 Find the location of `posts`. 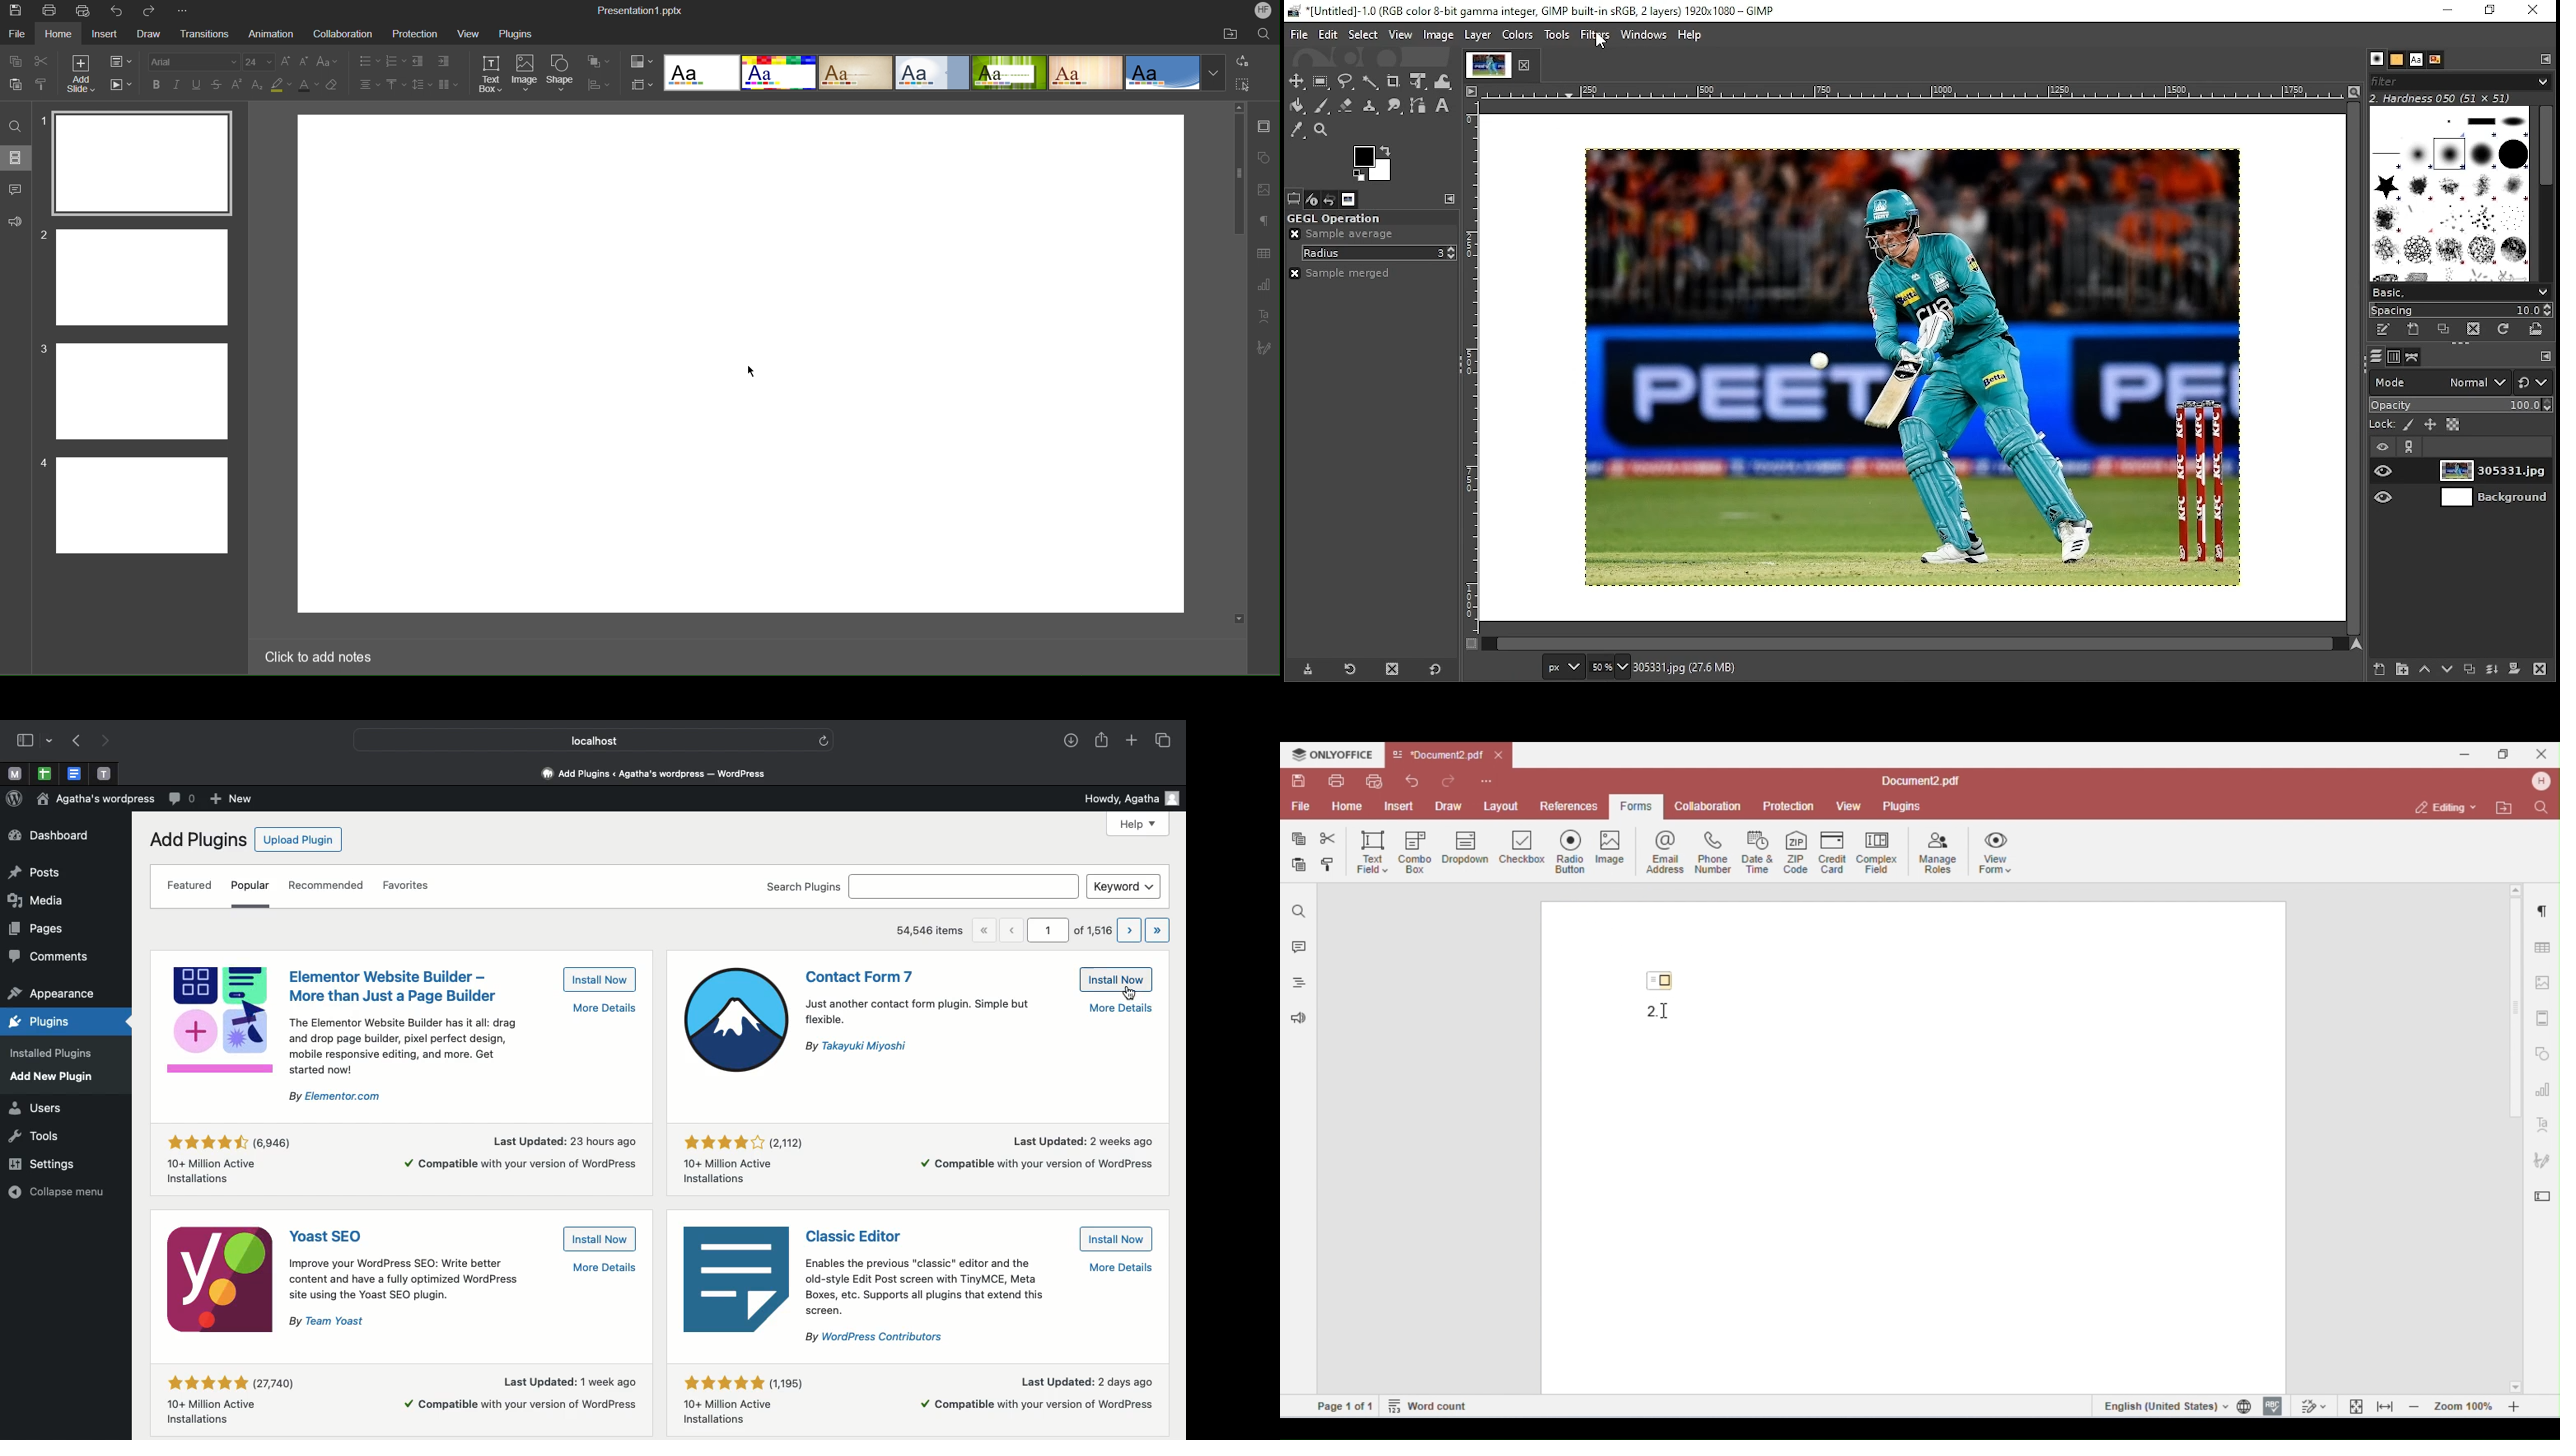

posts is located at coordinates (35, 873).